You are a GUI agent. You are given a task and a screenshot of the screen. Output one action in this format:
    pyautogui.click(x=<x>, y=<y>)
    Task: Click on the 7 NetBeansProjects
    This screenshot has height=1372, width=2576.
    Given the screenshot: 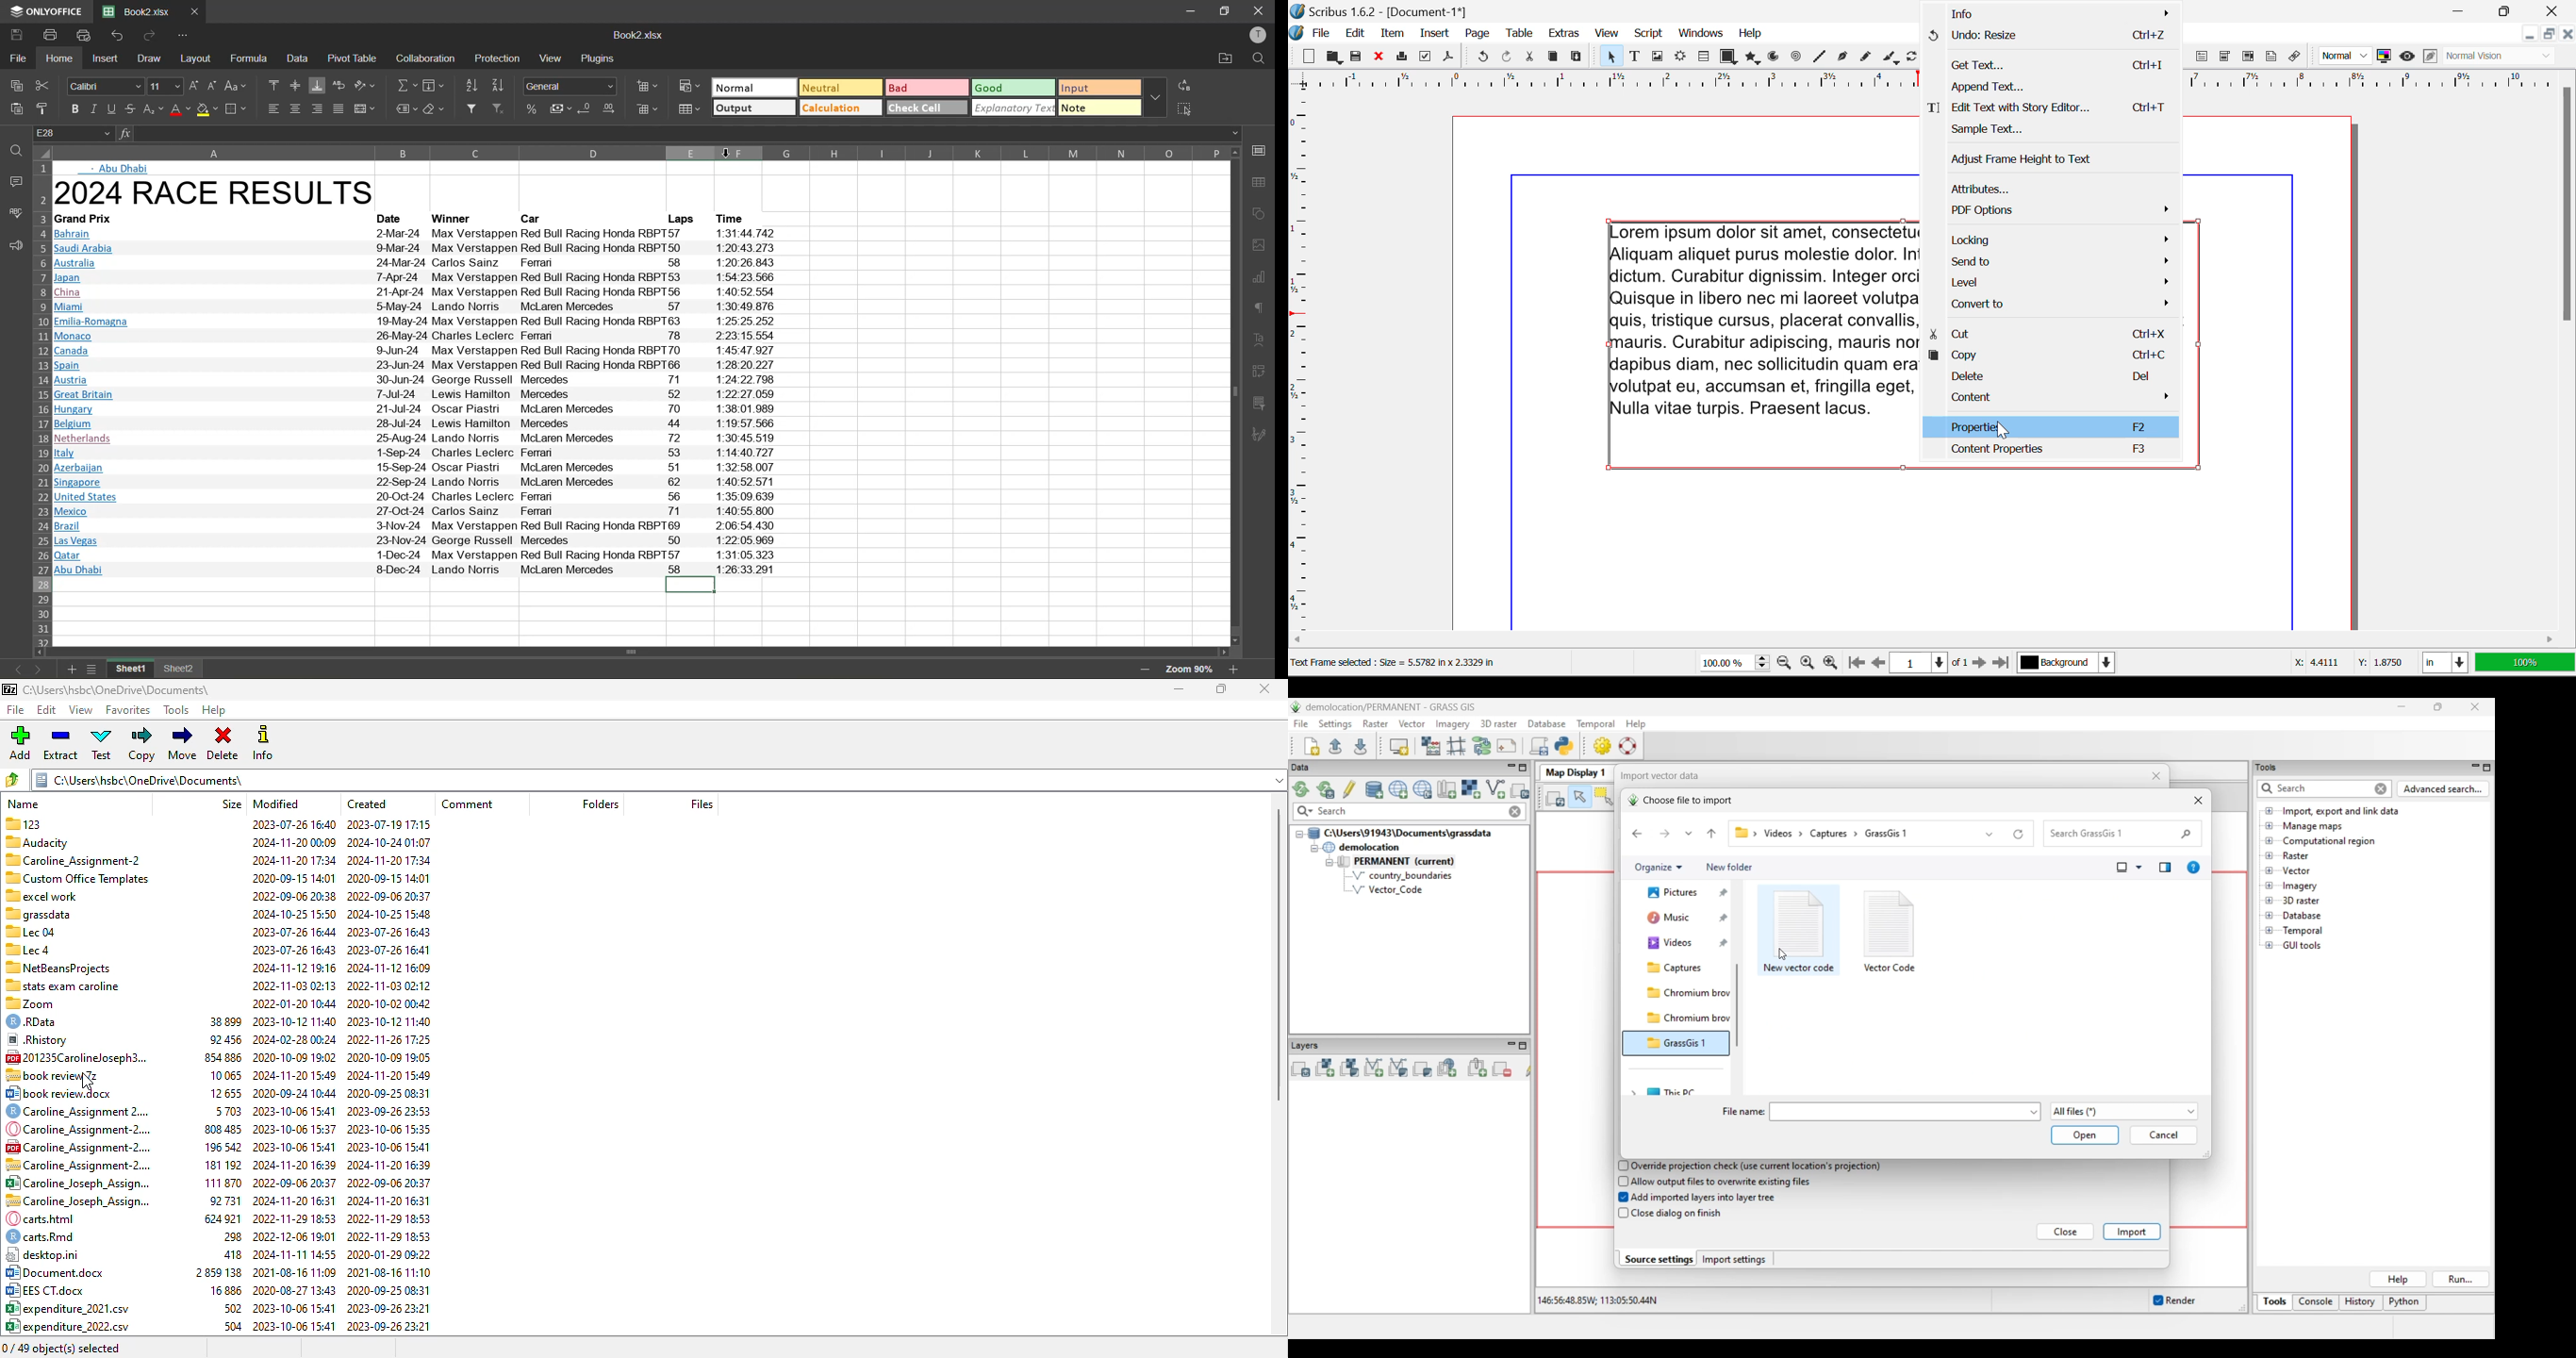 What is the action you would take?
    pyautogui.click(x=58, y=969)
    